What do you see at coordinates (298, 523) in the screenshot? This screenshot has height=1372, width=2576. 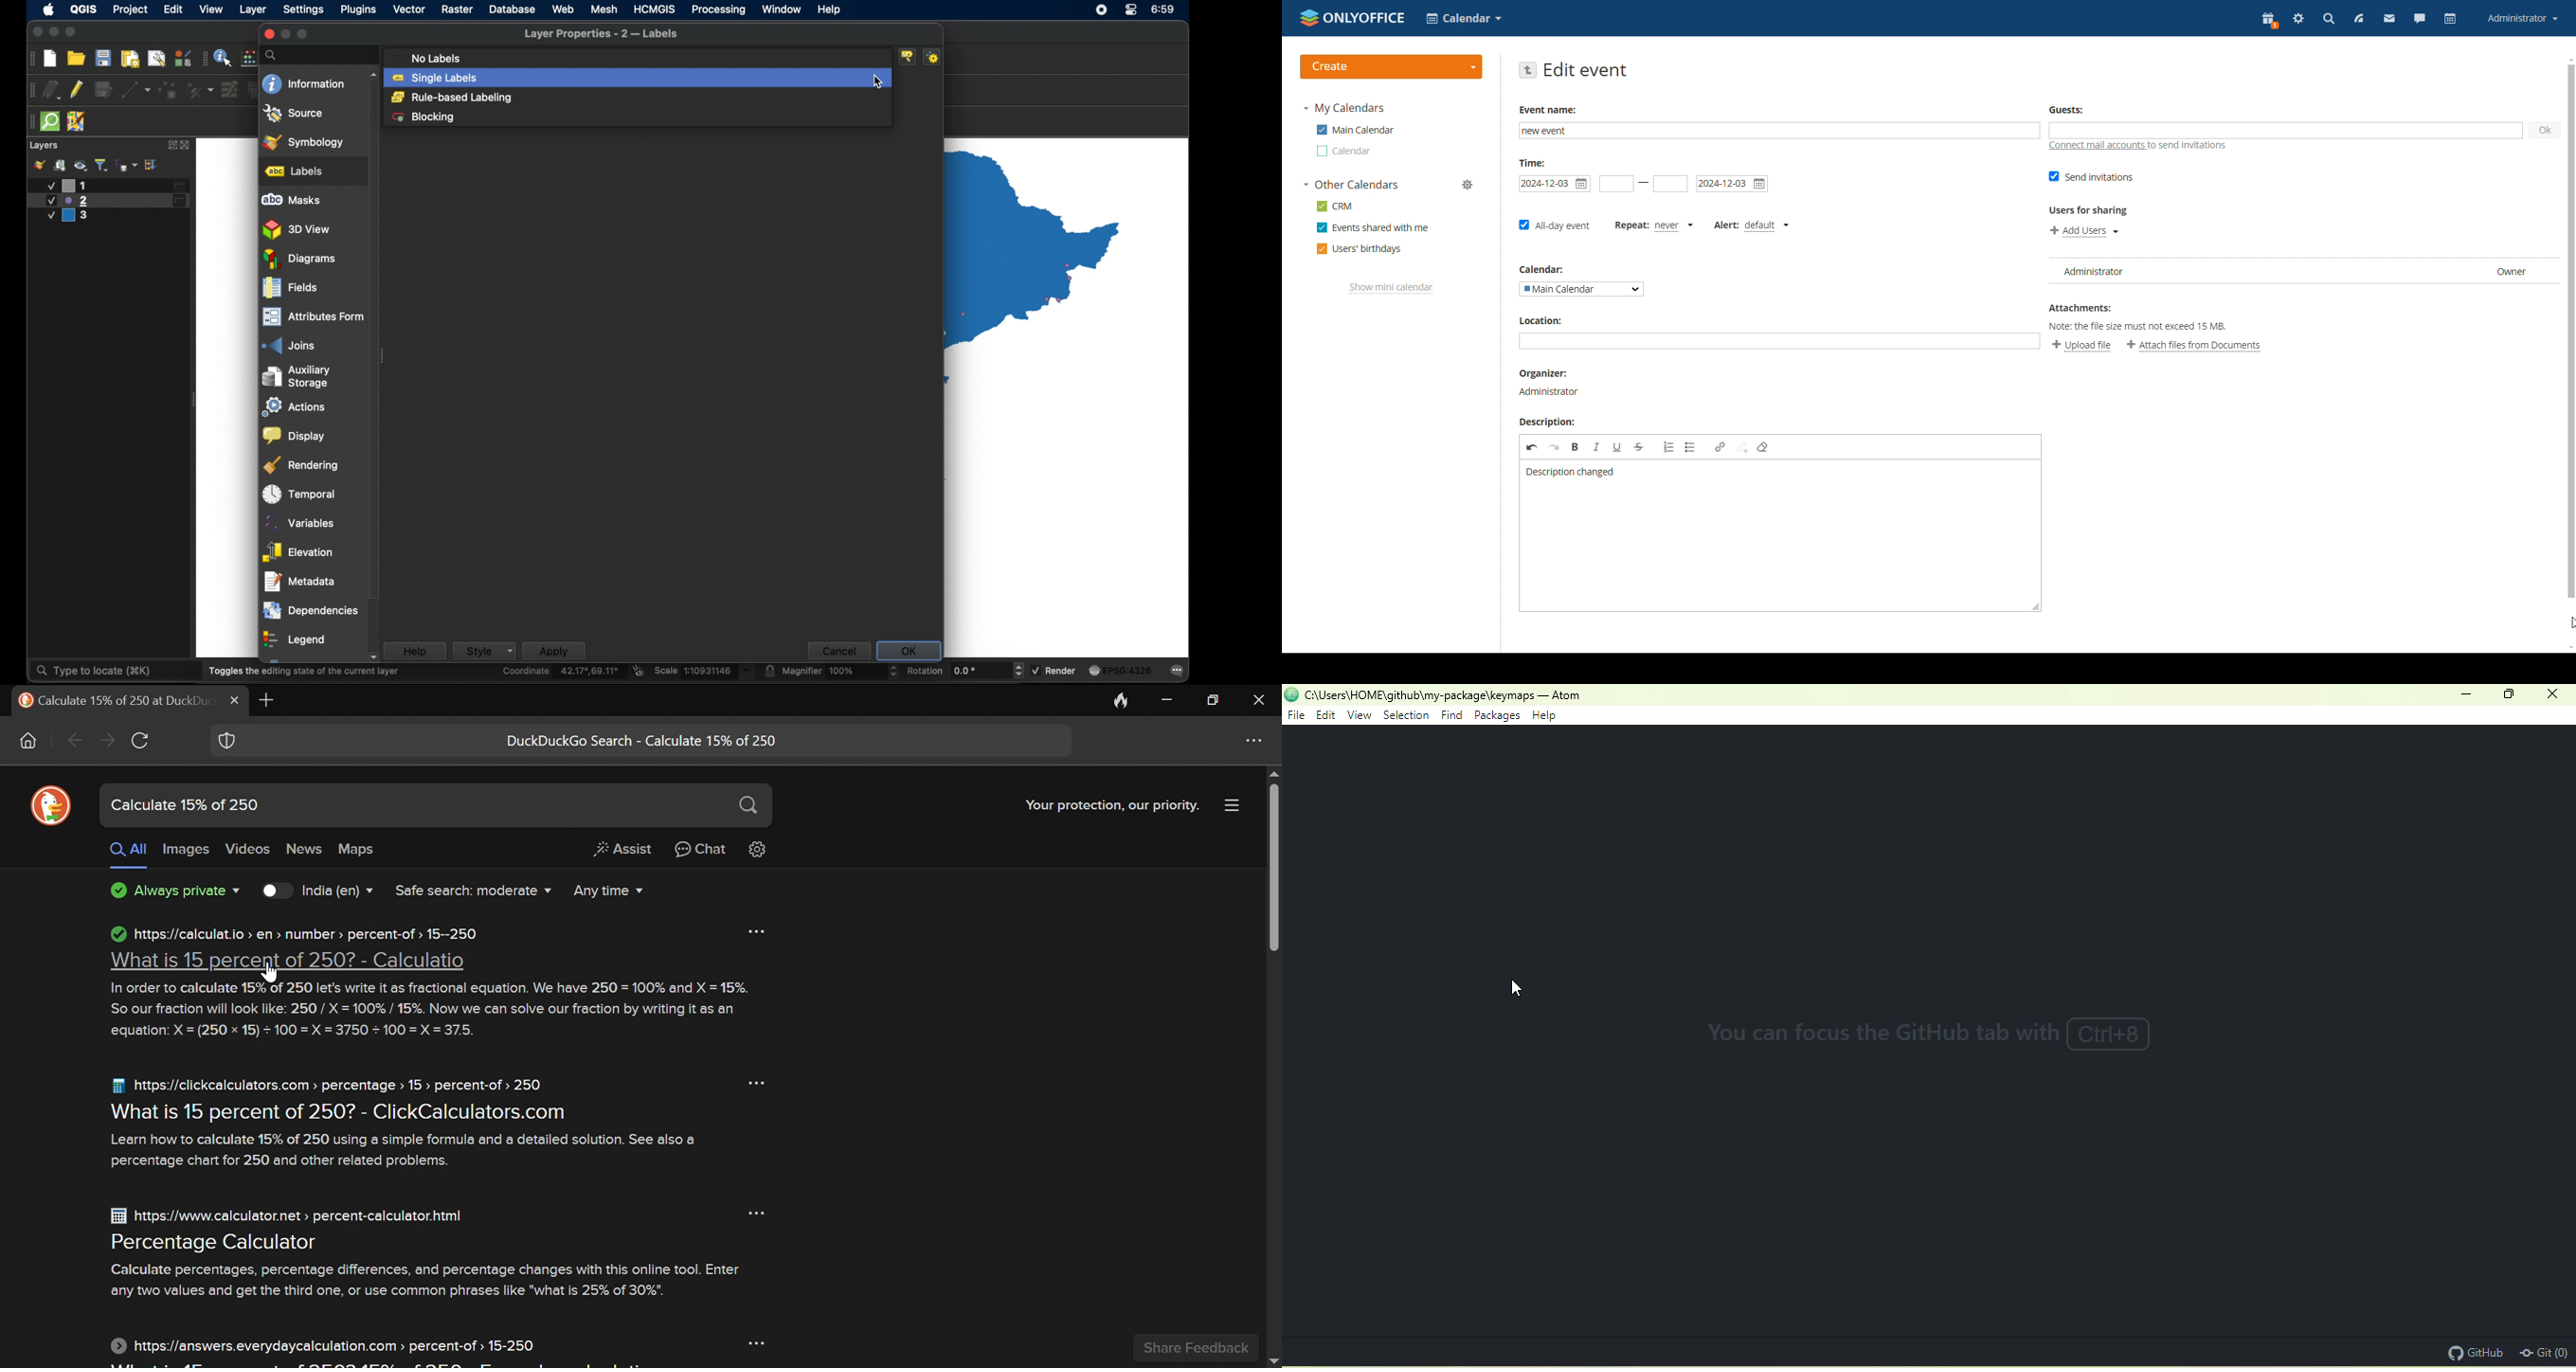 I see `variables` at bounding box center [298, 523].